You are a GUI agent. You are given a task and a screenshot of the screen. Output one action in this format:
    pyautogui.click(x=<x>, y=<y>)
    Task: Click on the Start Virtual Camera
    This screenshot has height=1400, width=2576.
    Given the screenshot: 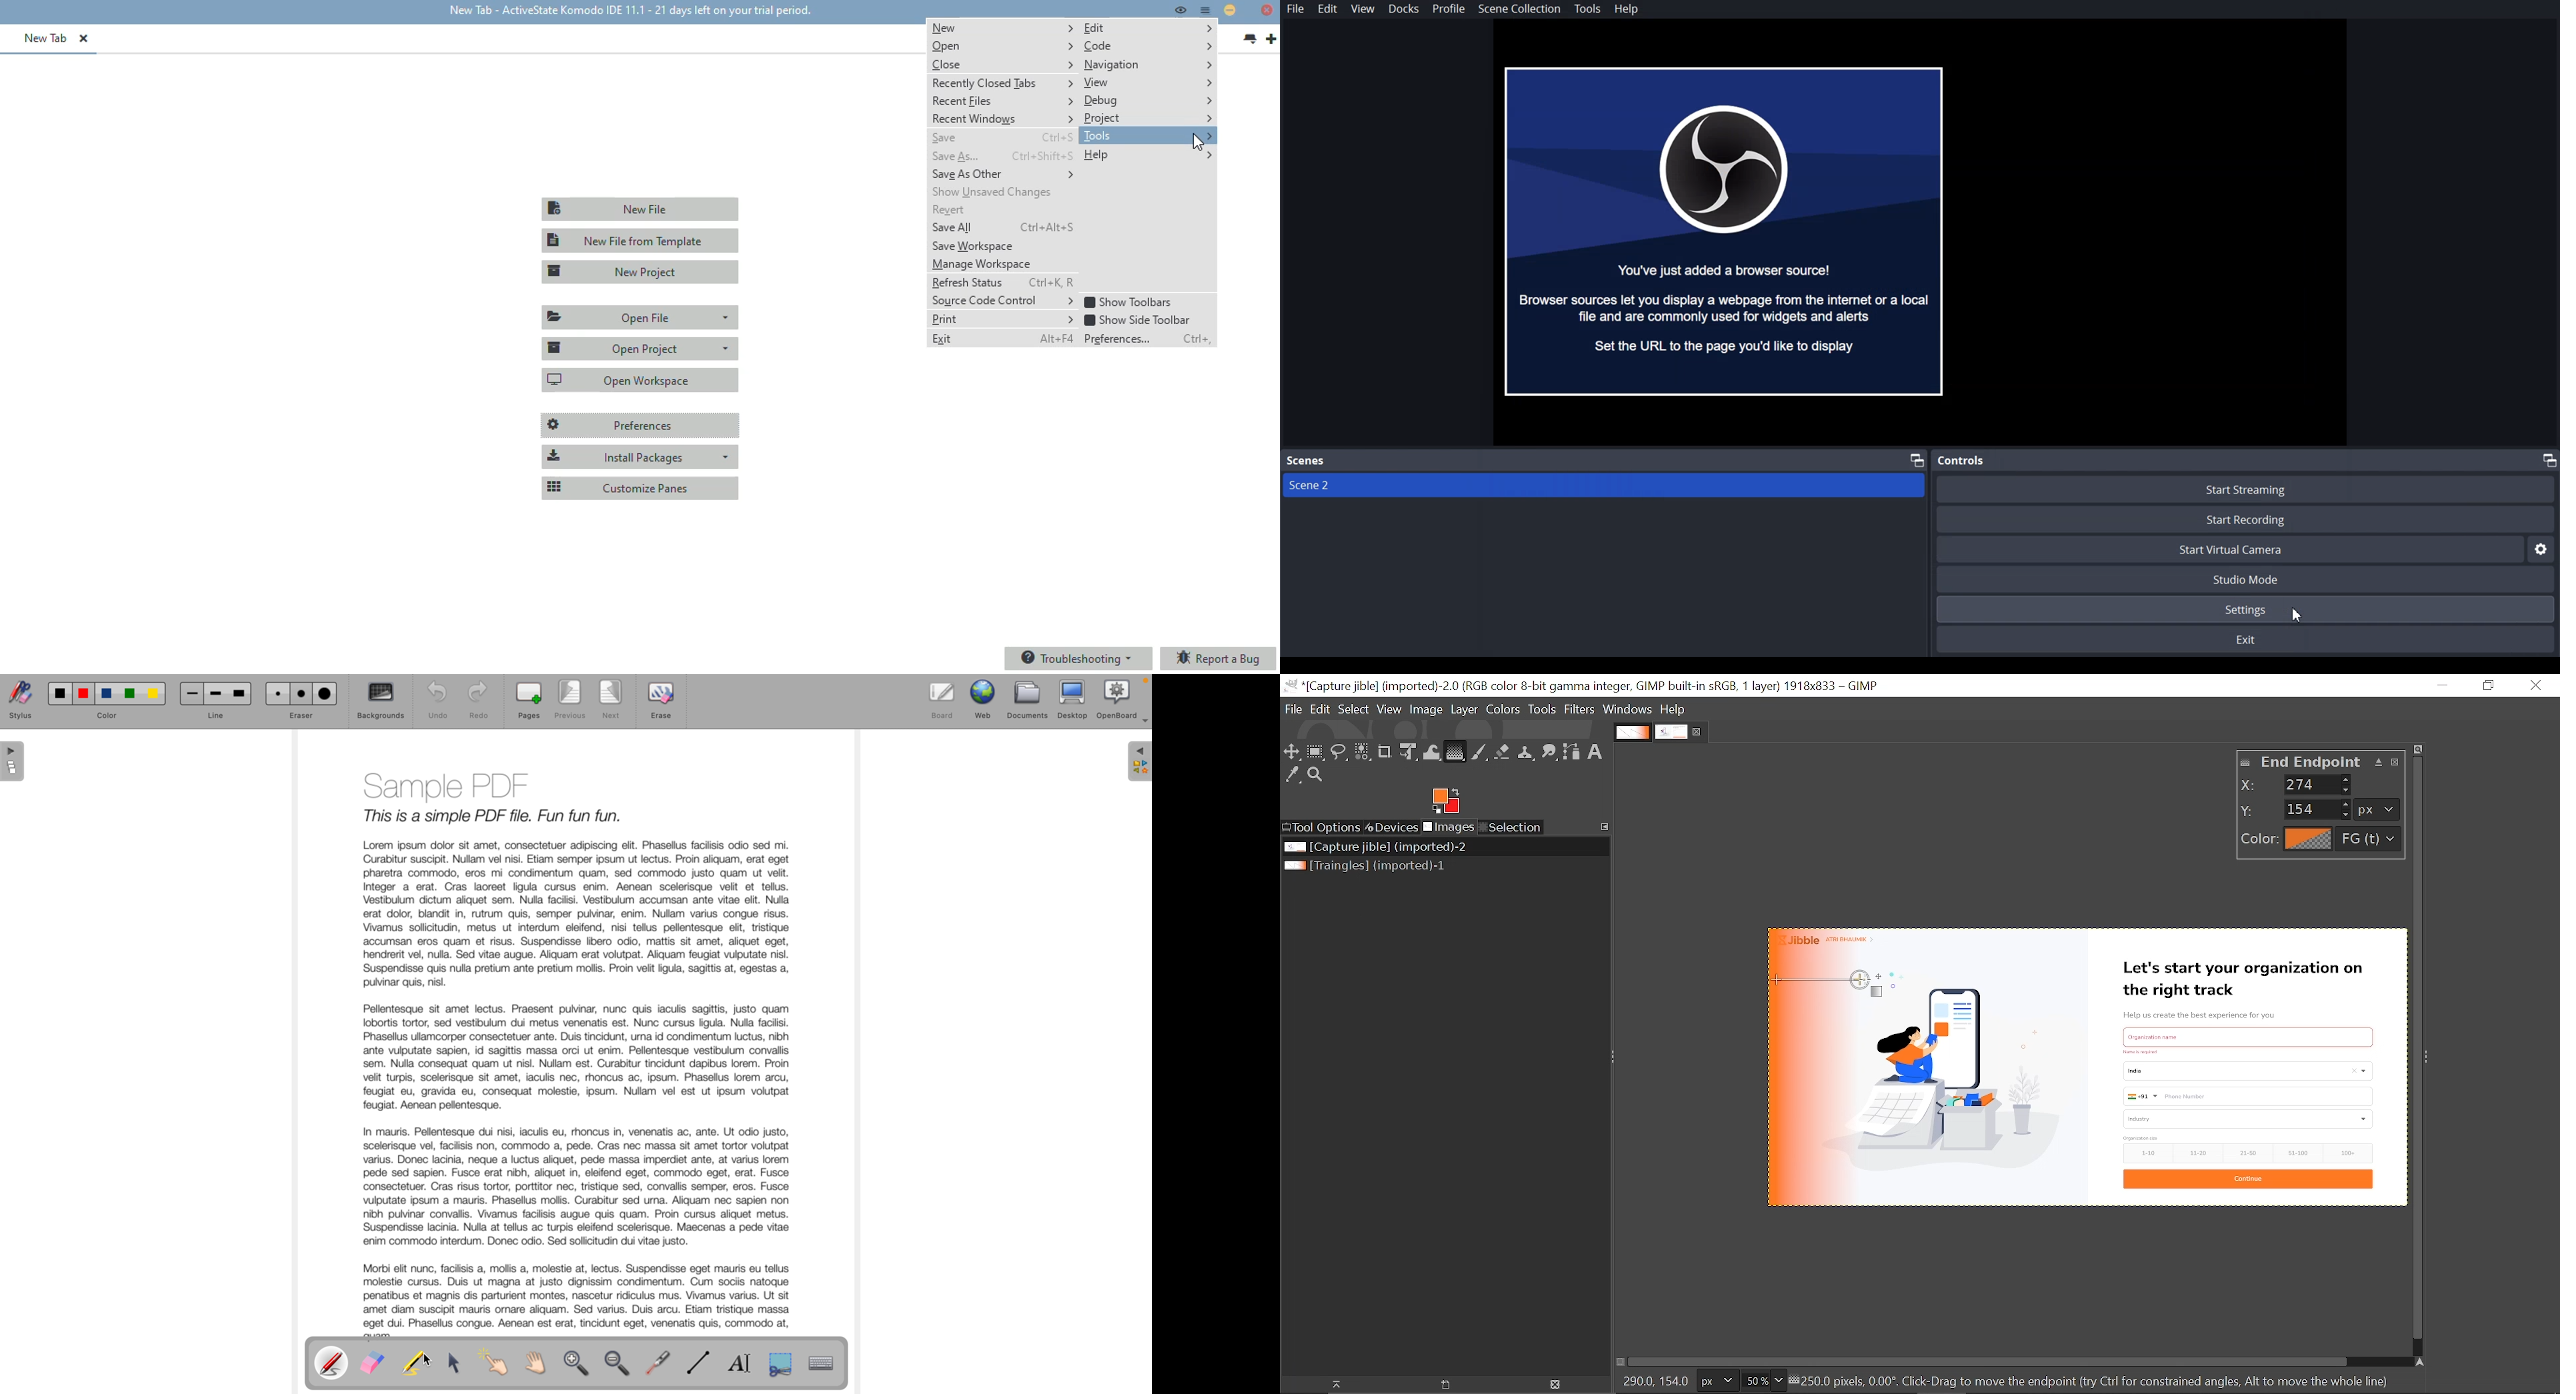 What is the action you would take?
    pyautogui.click(x=2230, y=549)
    